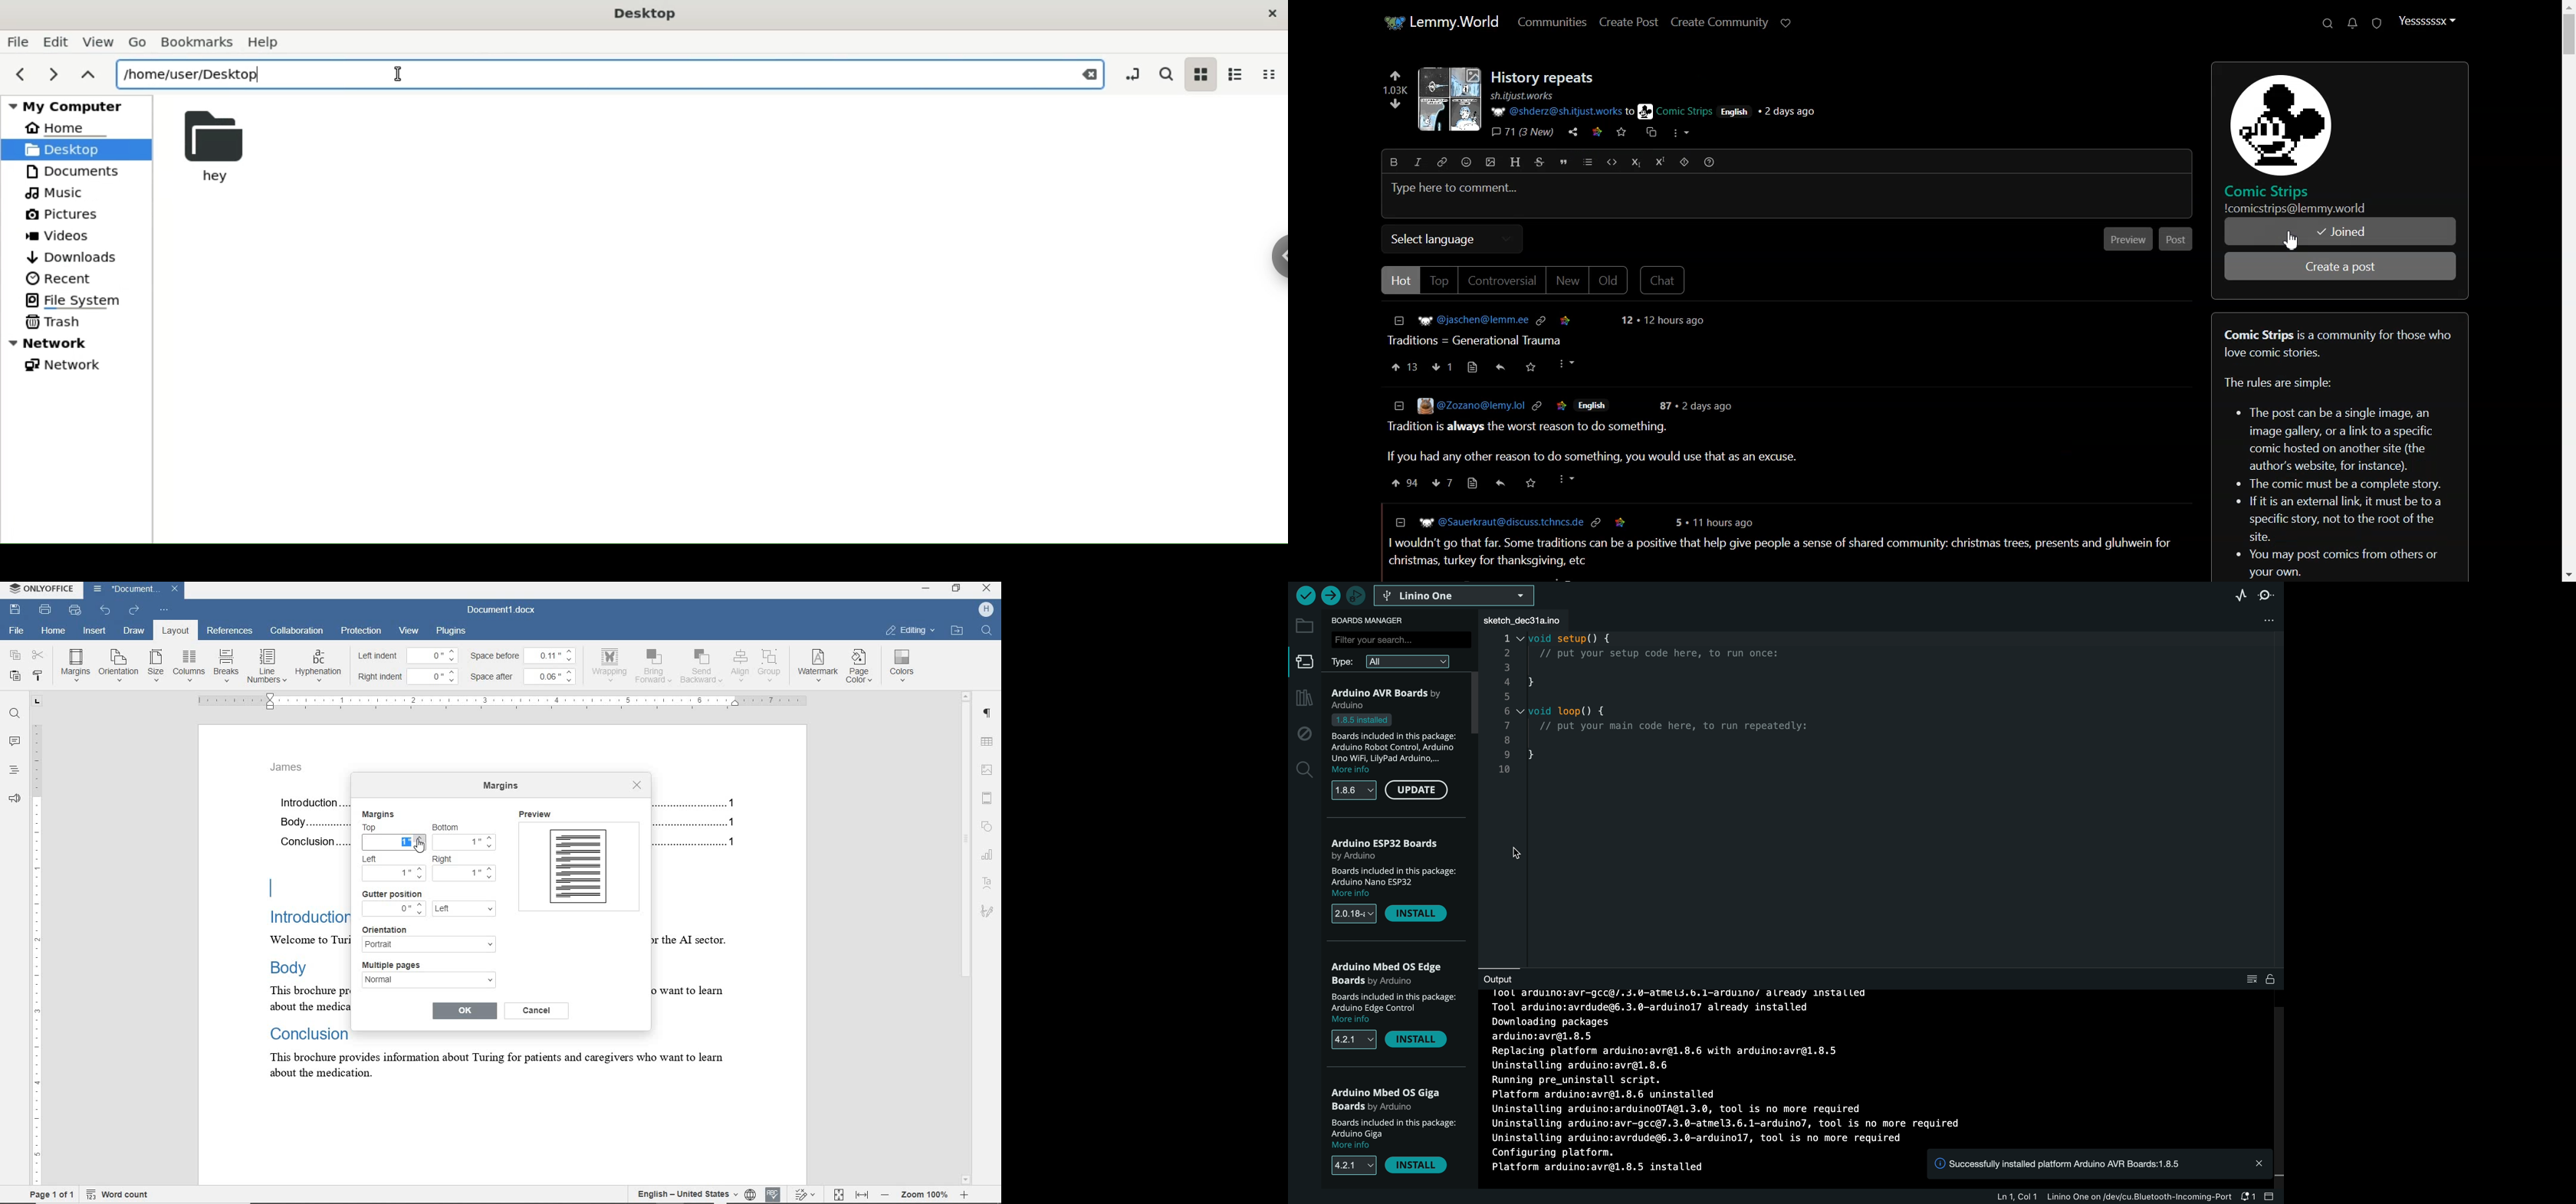 The image size is (2576, 1204). What do you see at coordinates (505, 701) in the screenshot?
I see `ruler` at bounding box center [505, 701].